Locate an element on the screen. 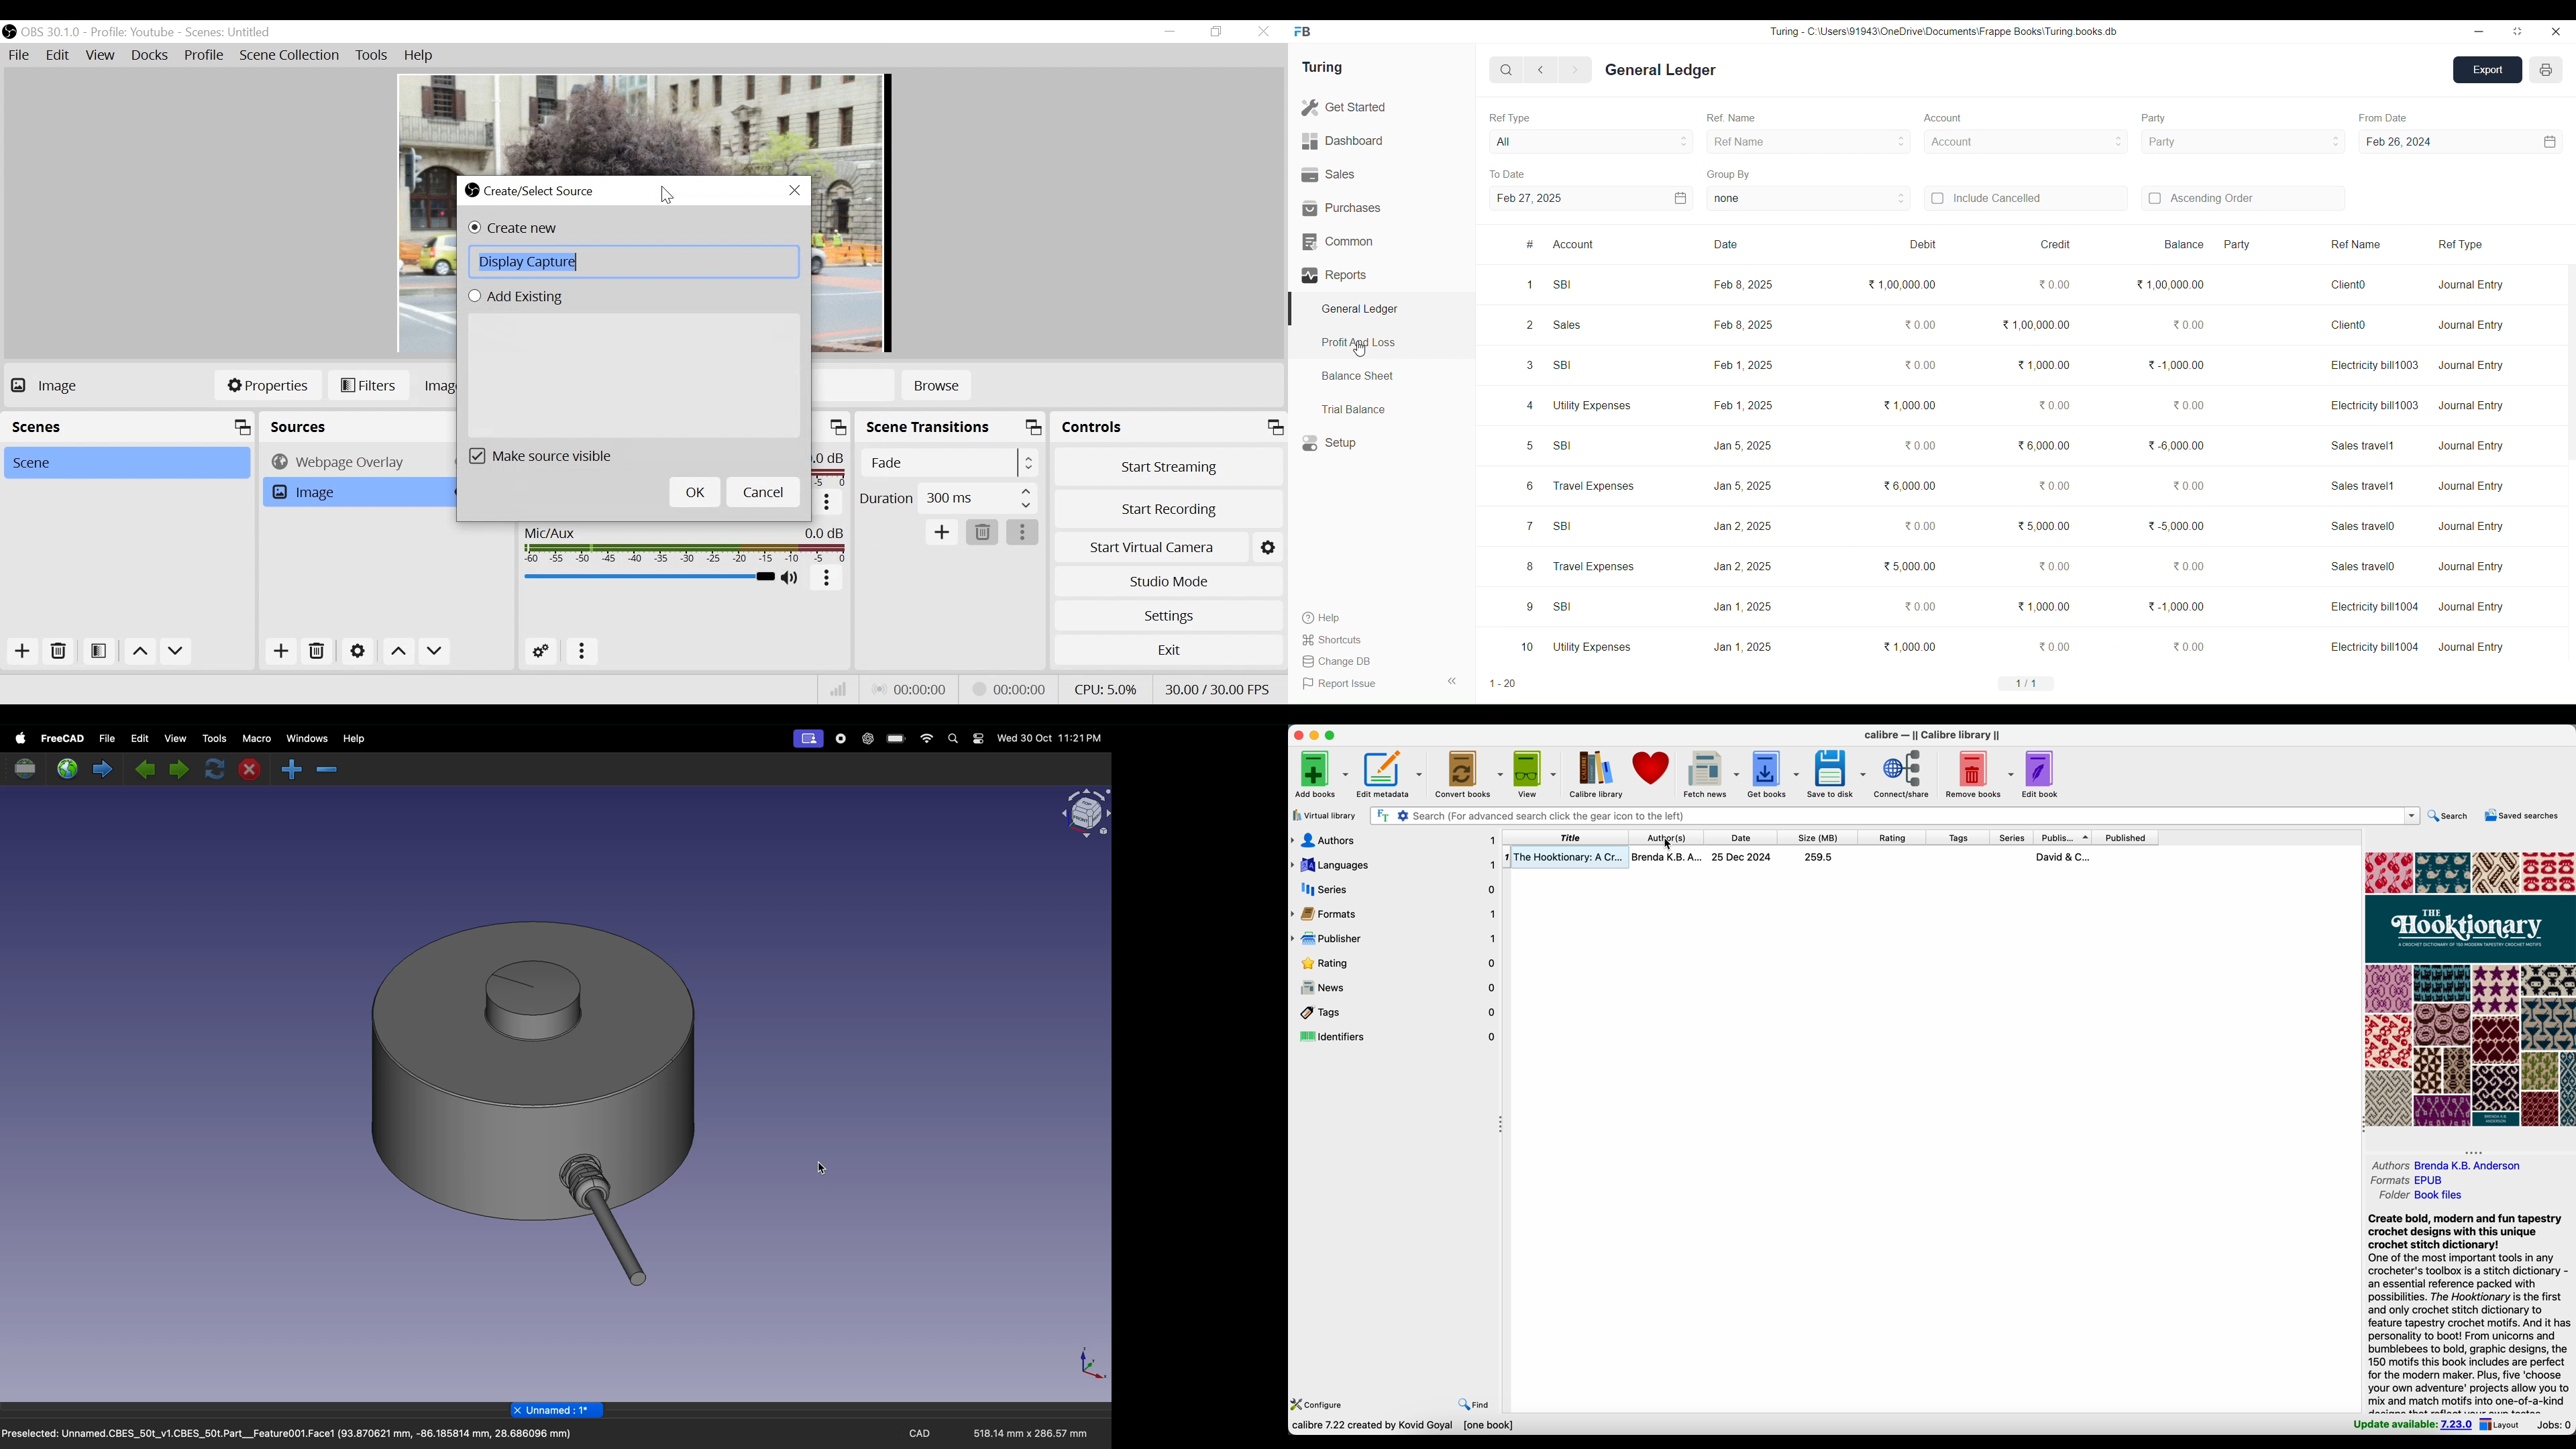 The height and width of the screenshot is (1456, 2576). Select Scene Transistion is located at coordinates (949, 463).